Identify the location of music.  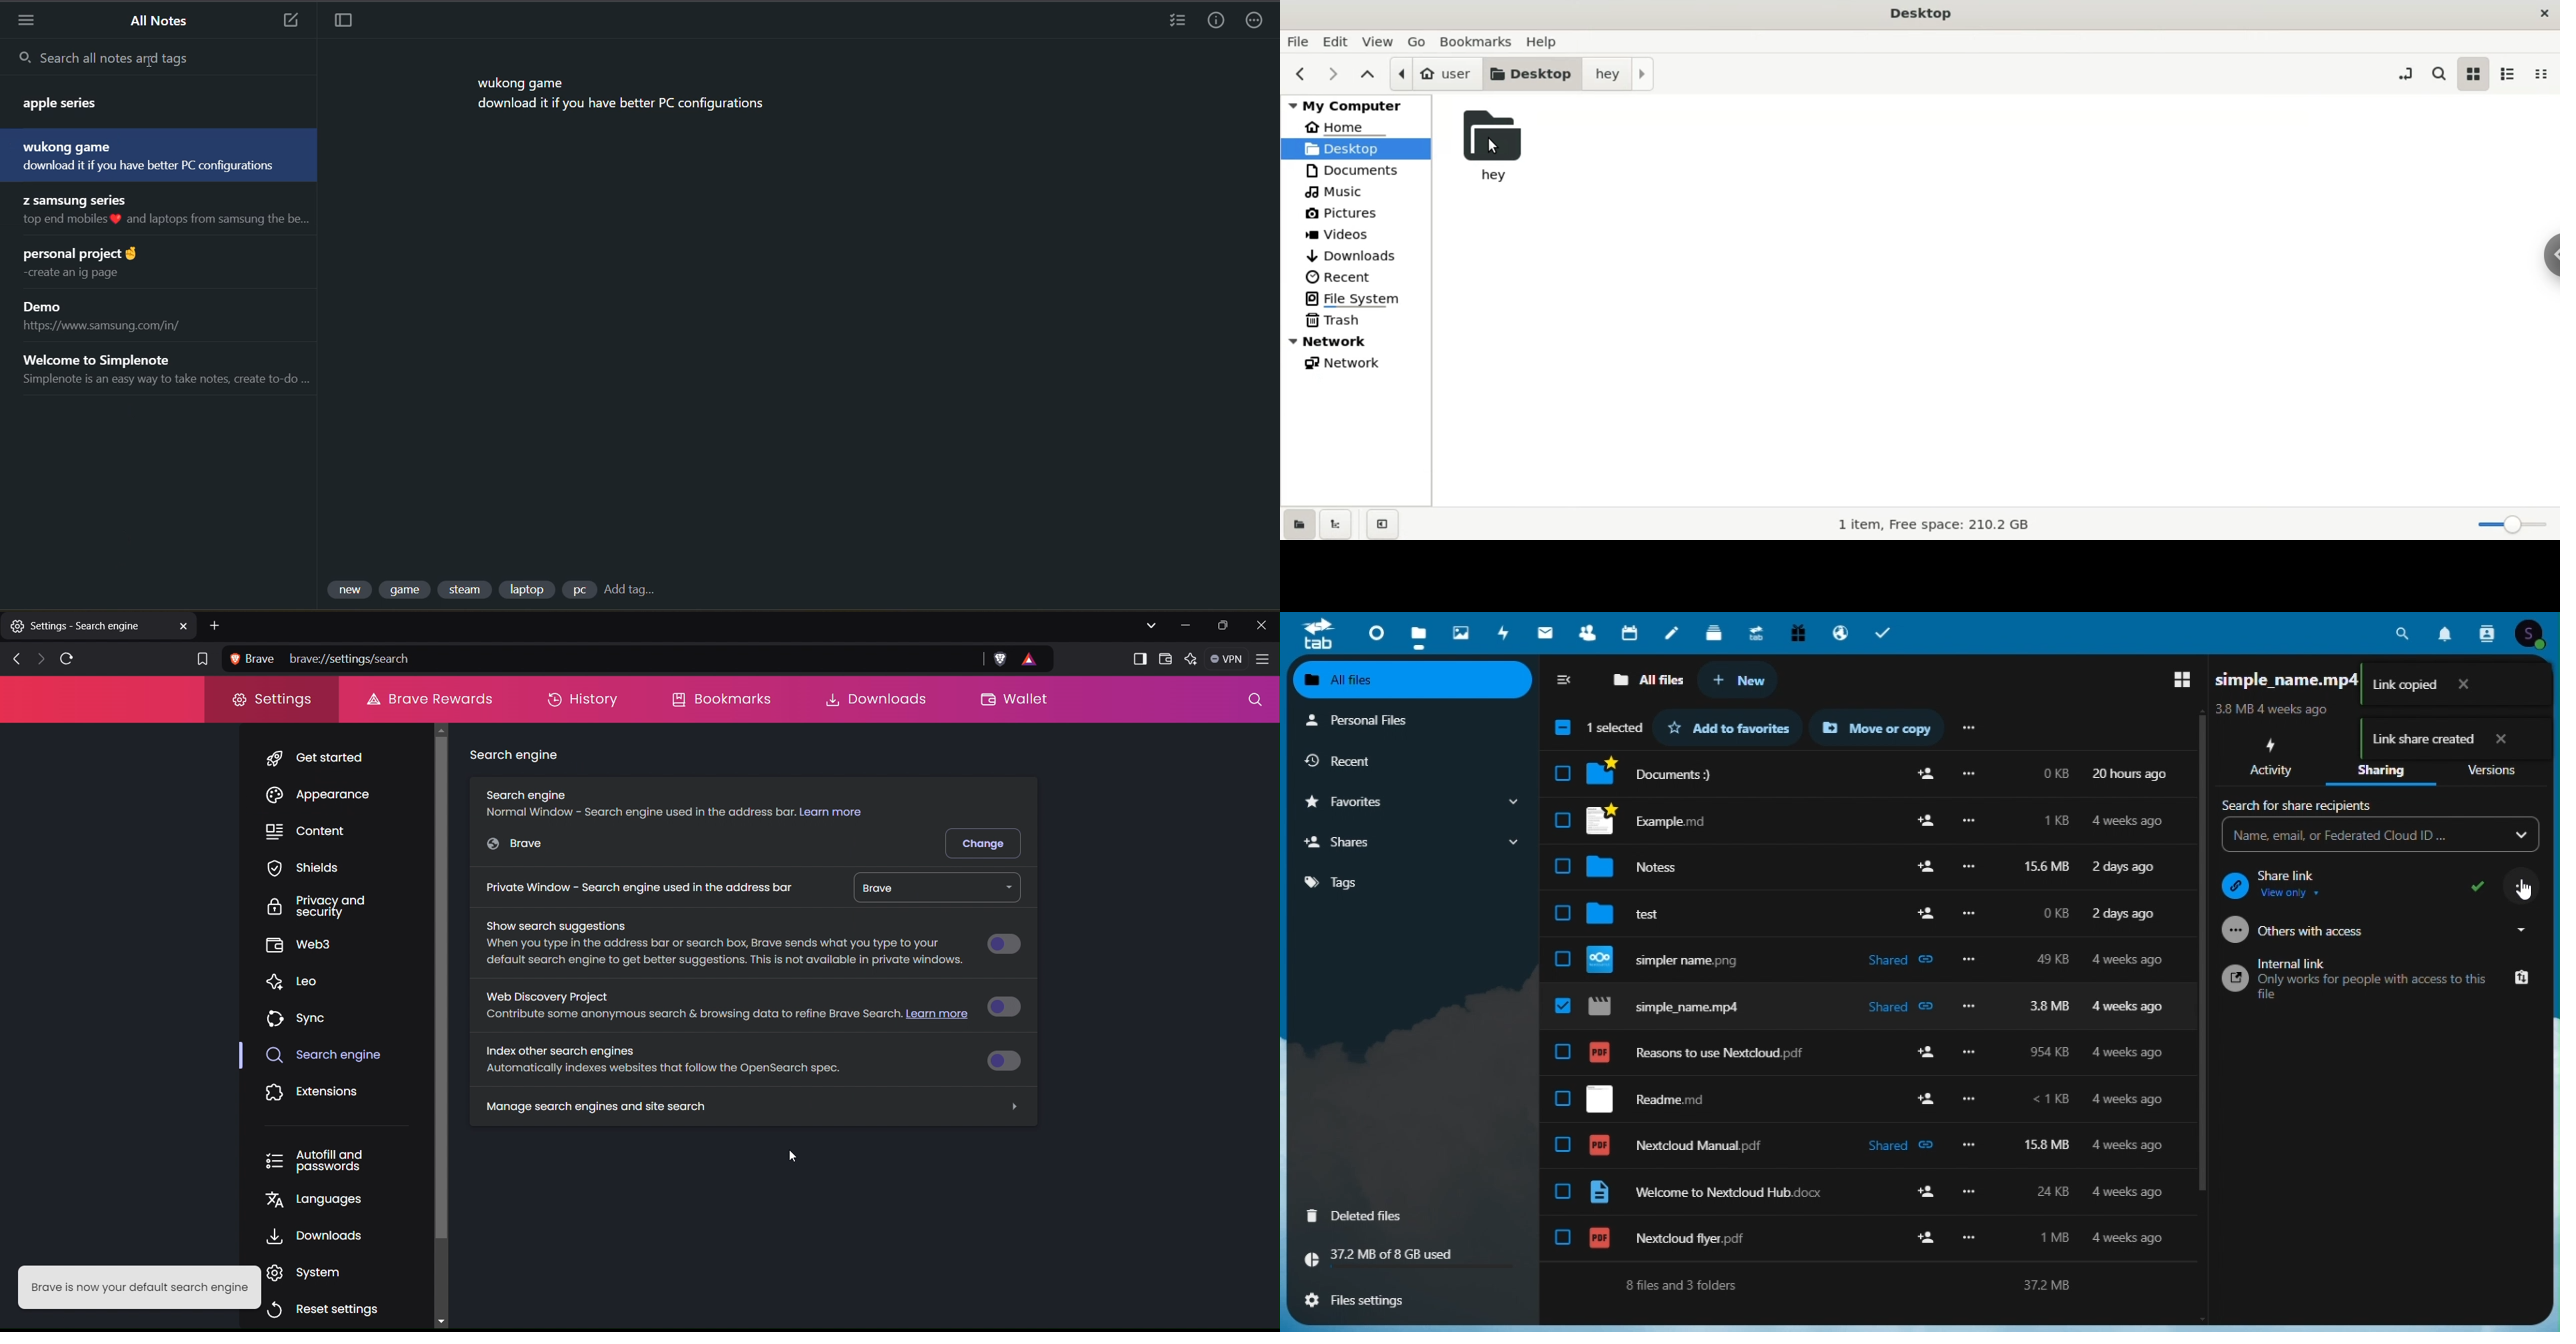
(1356, 192).